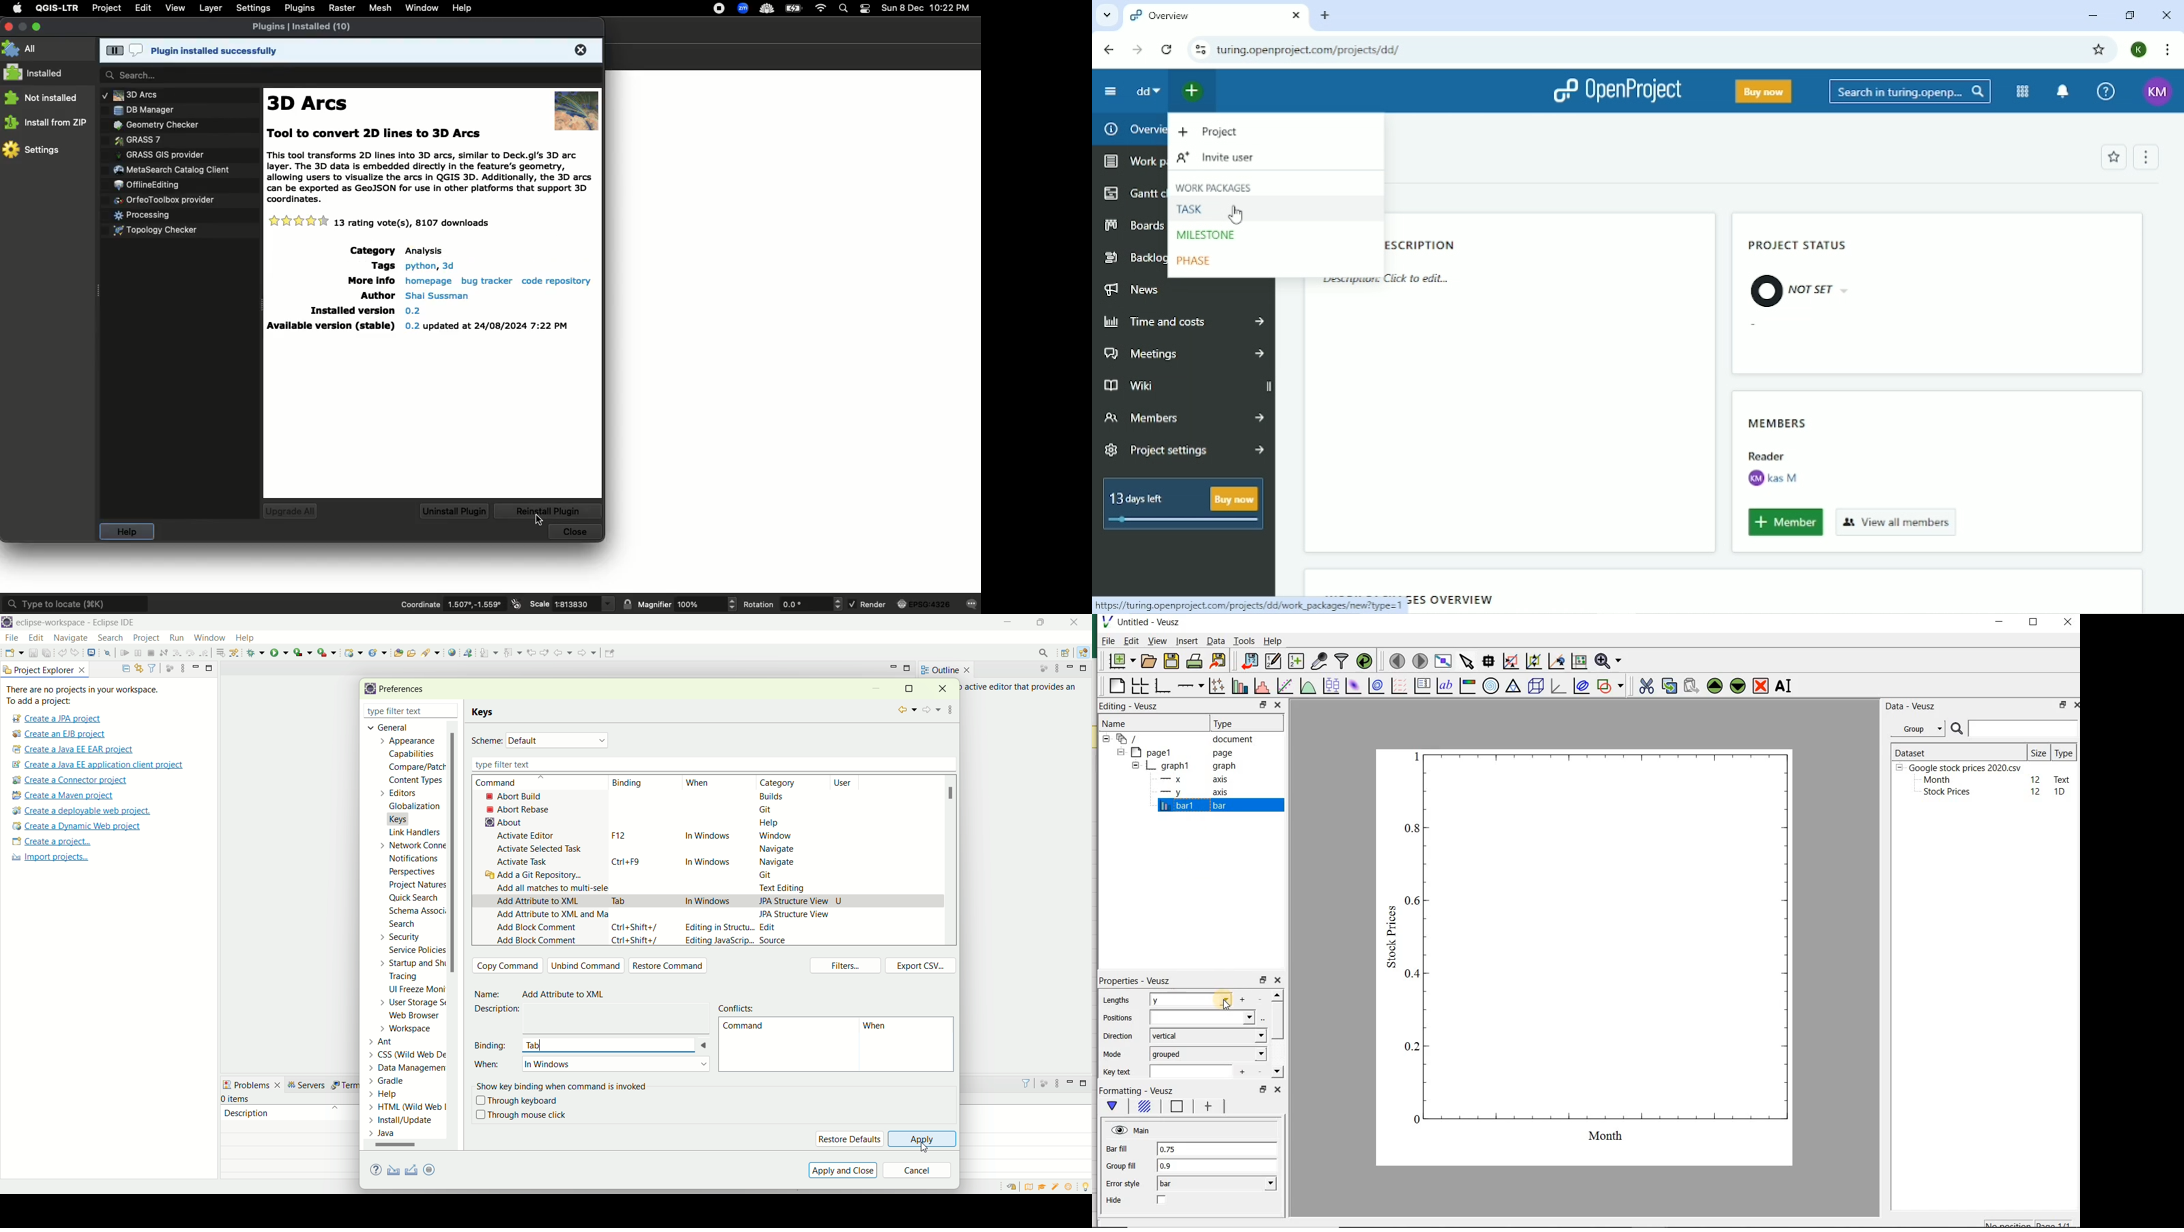  What do you see at coordinates (954, 793) in the screenshot?
I see `scroll bar` at bounding box center [954, 793].